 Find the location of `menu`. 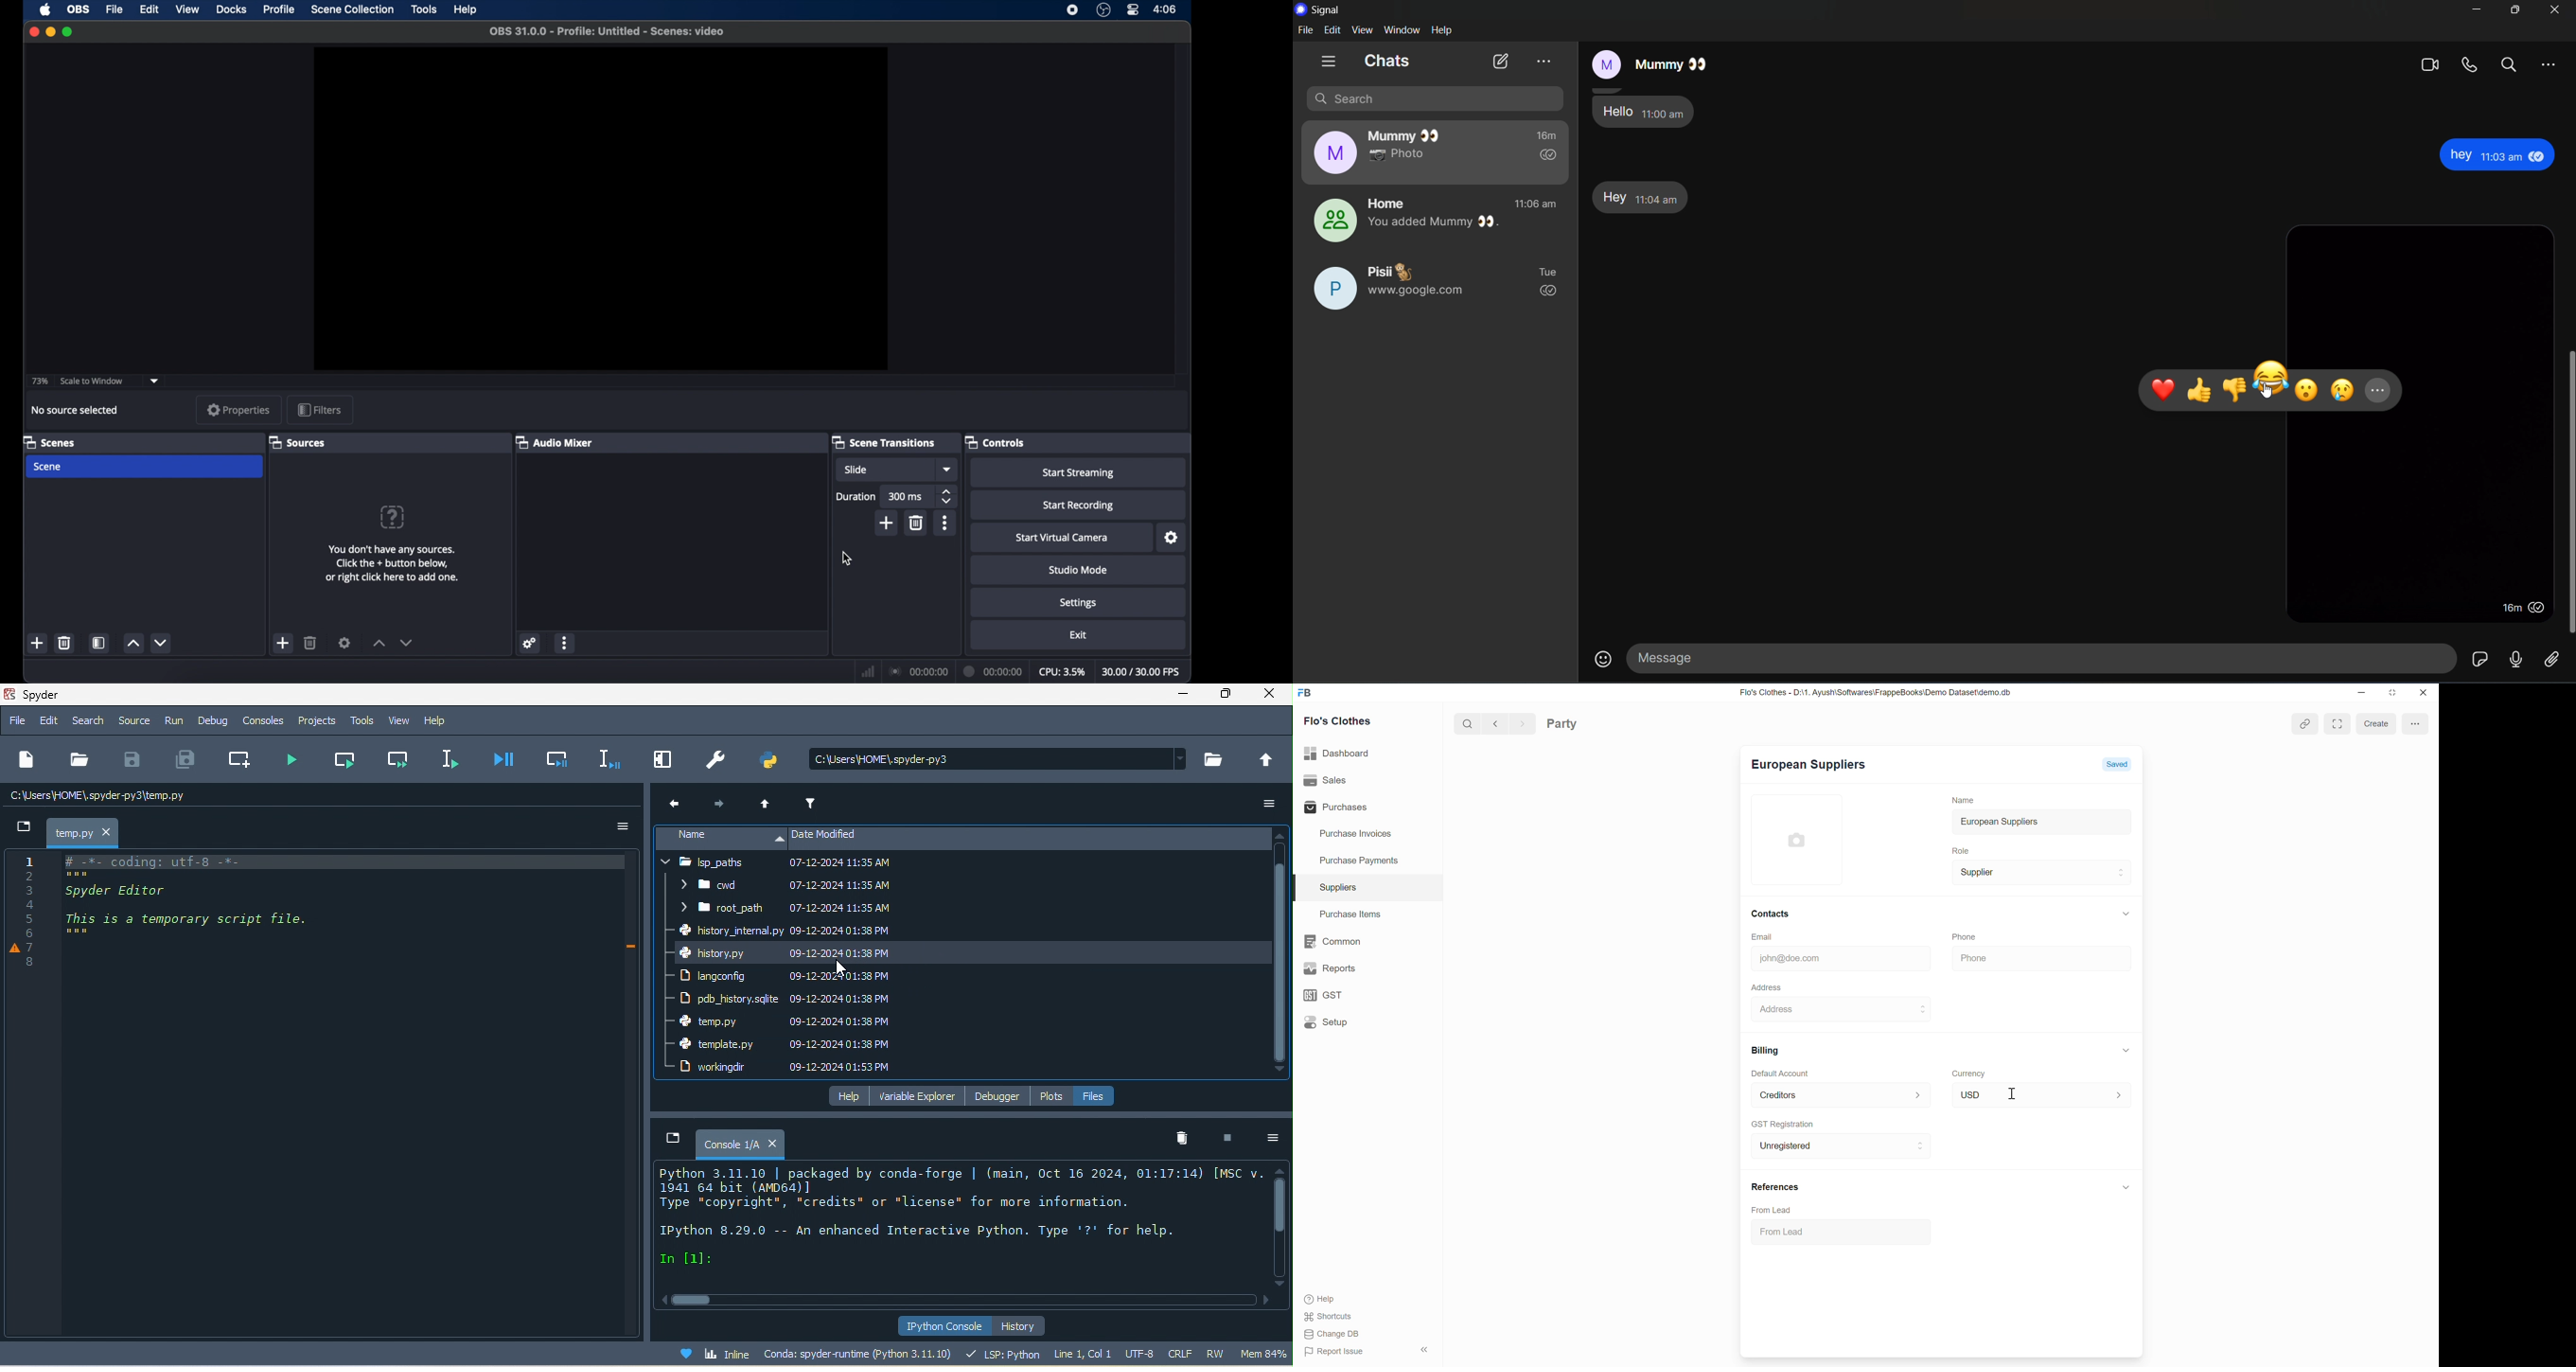

menu is located at coordinates (2416, 722).